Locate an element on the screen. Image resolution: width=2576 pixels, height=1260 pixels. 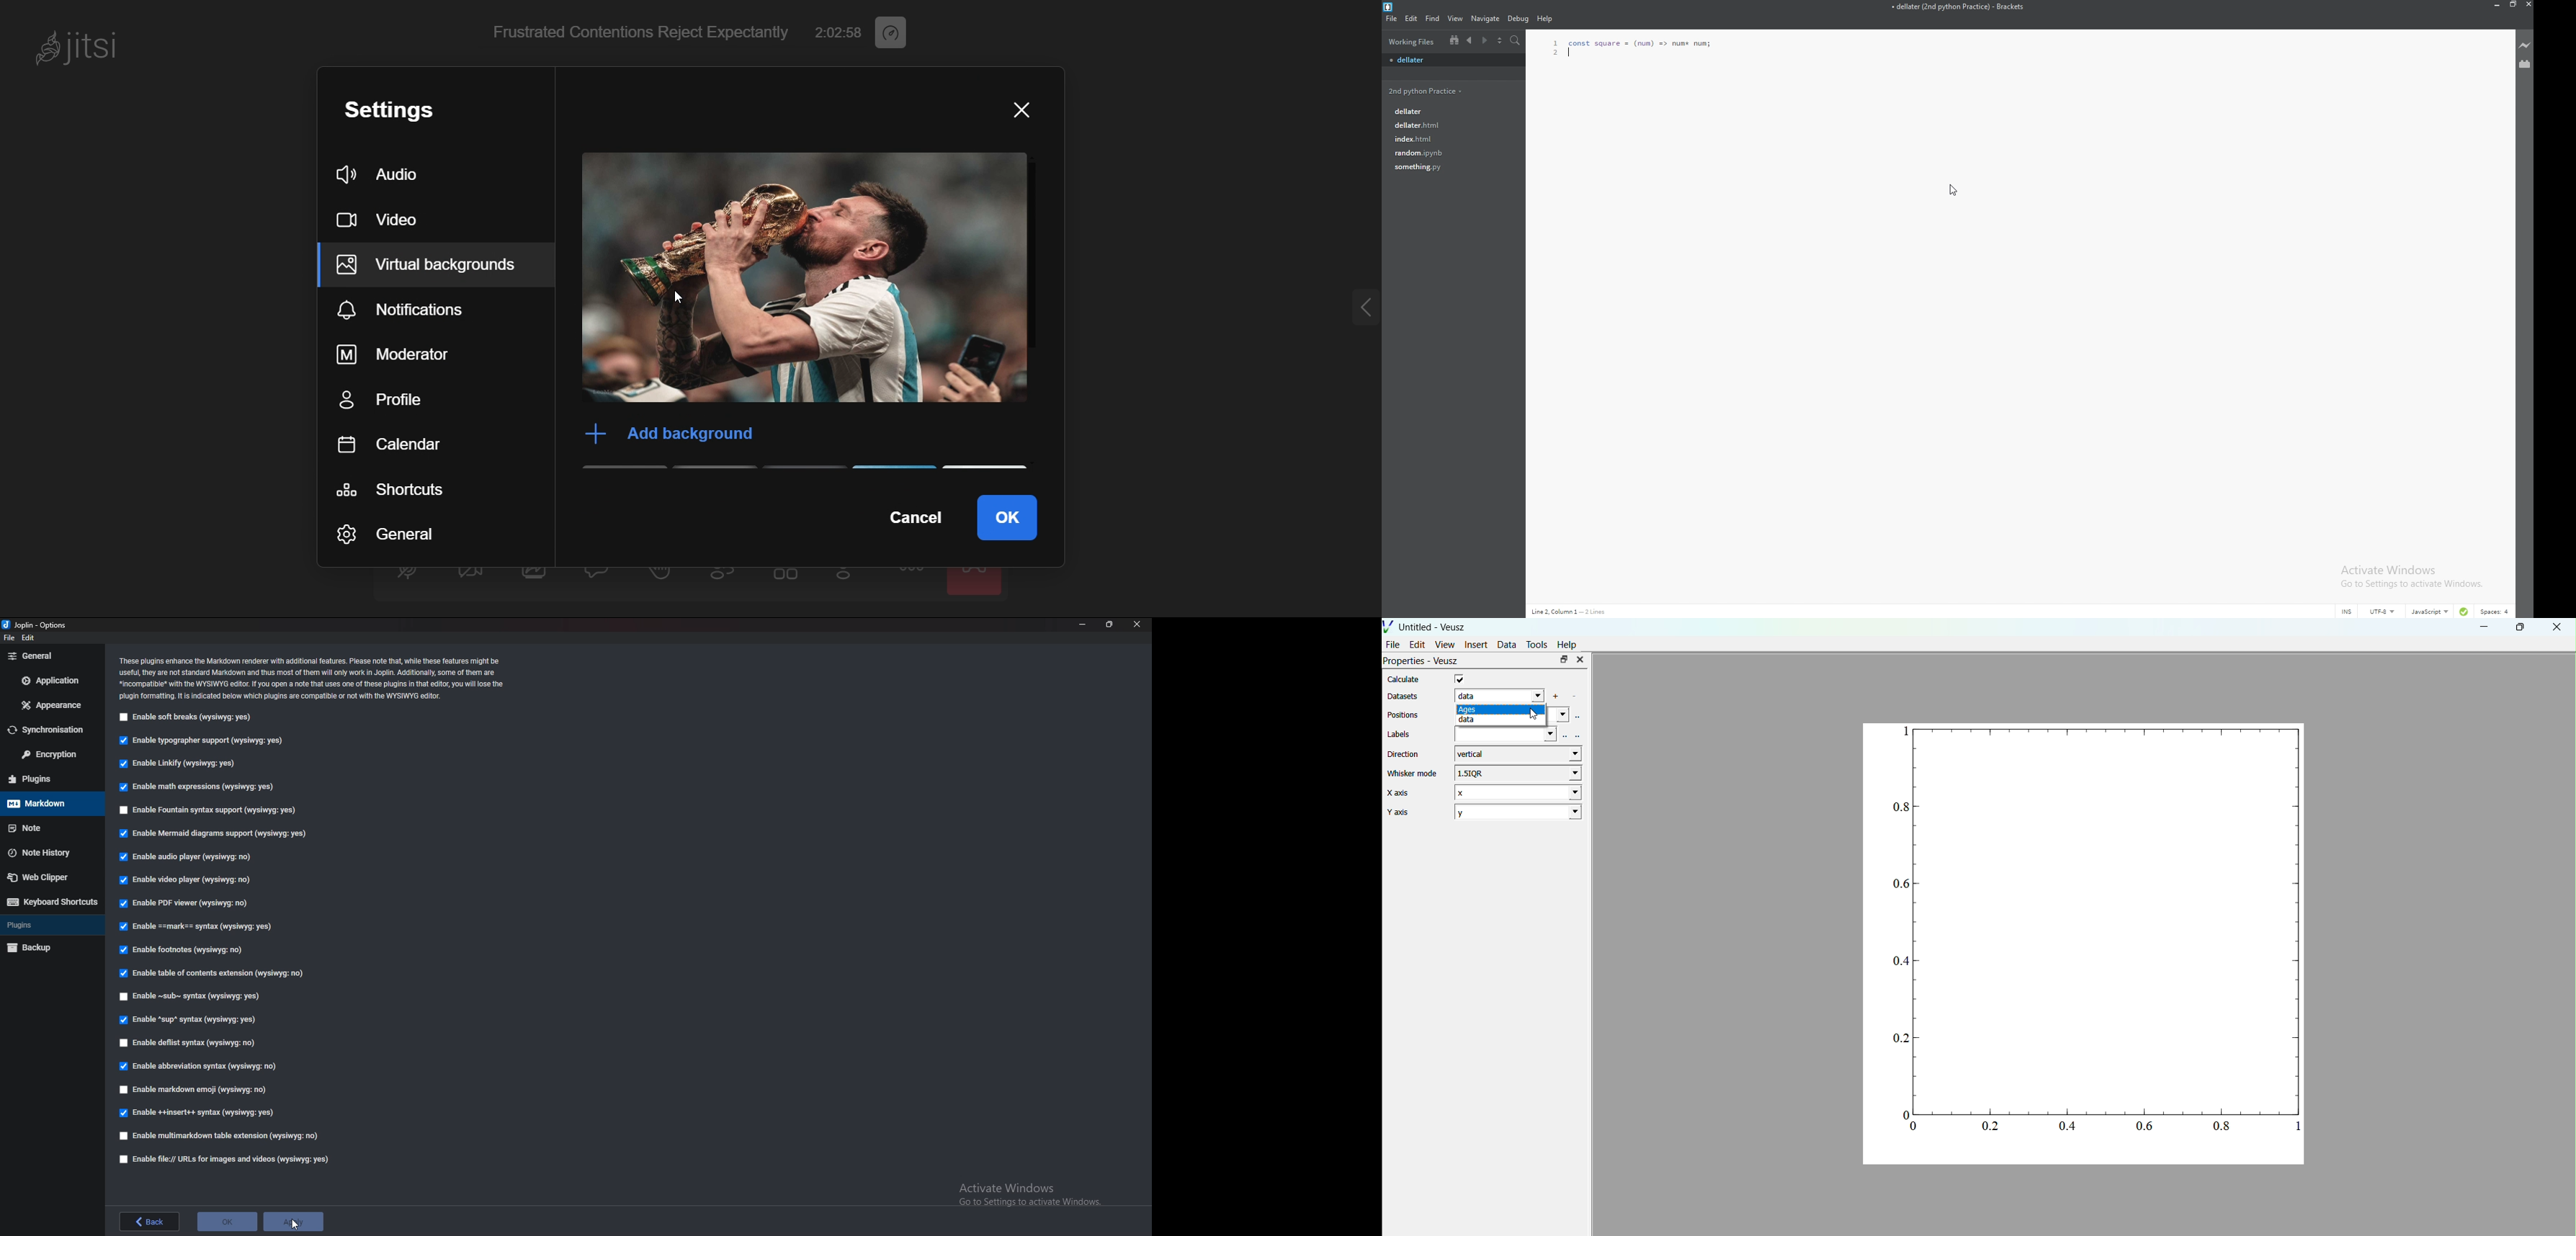
end call is located at coordinates (977, 581).